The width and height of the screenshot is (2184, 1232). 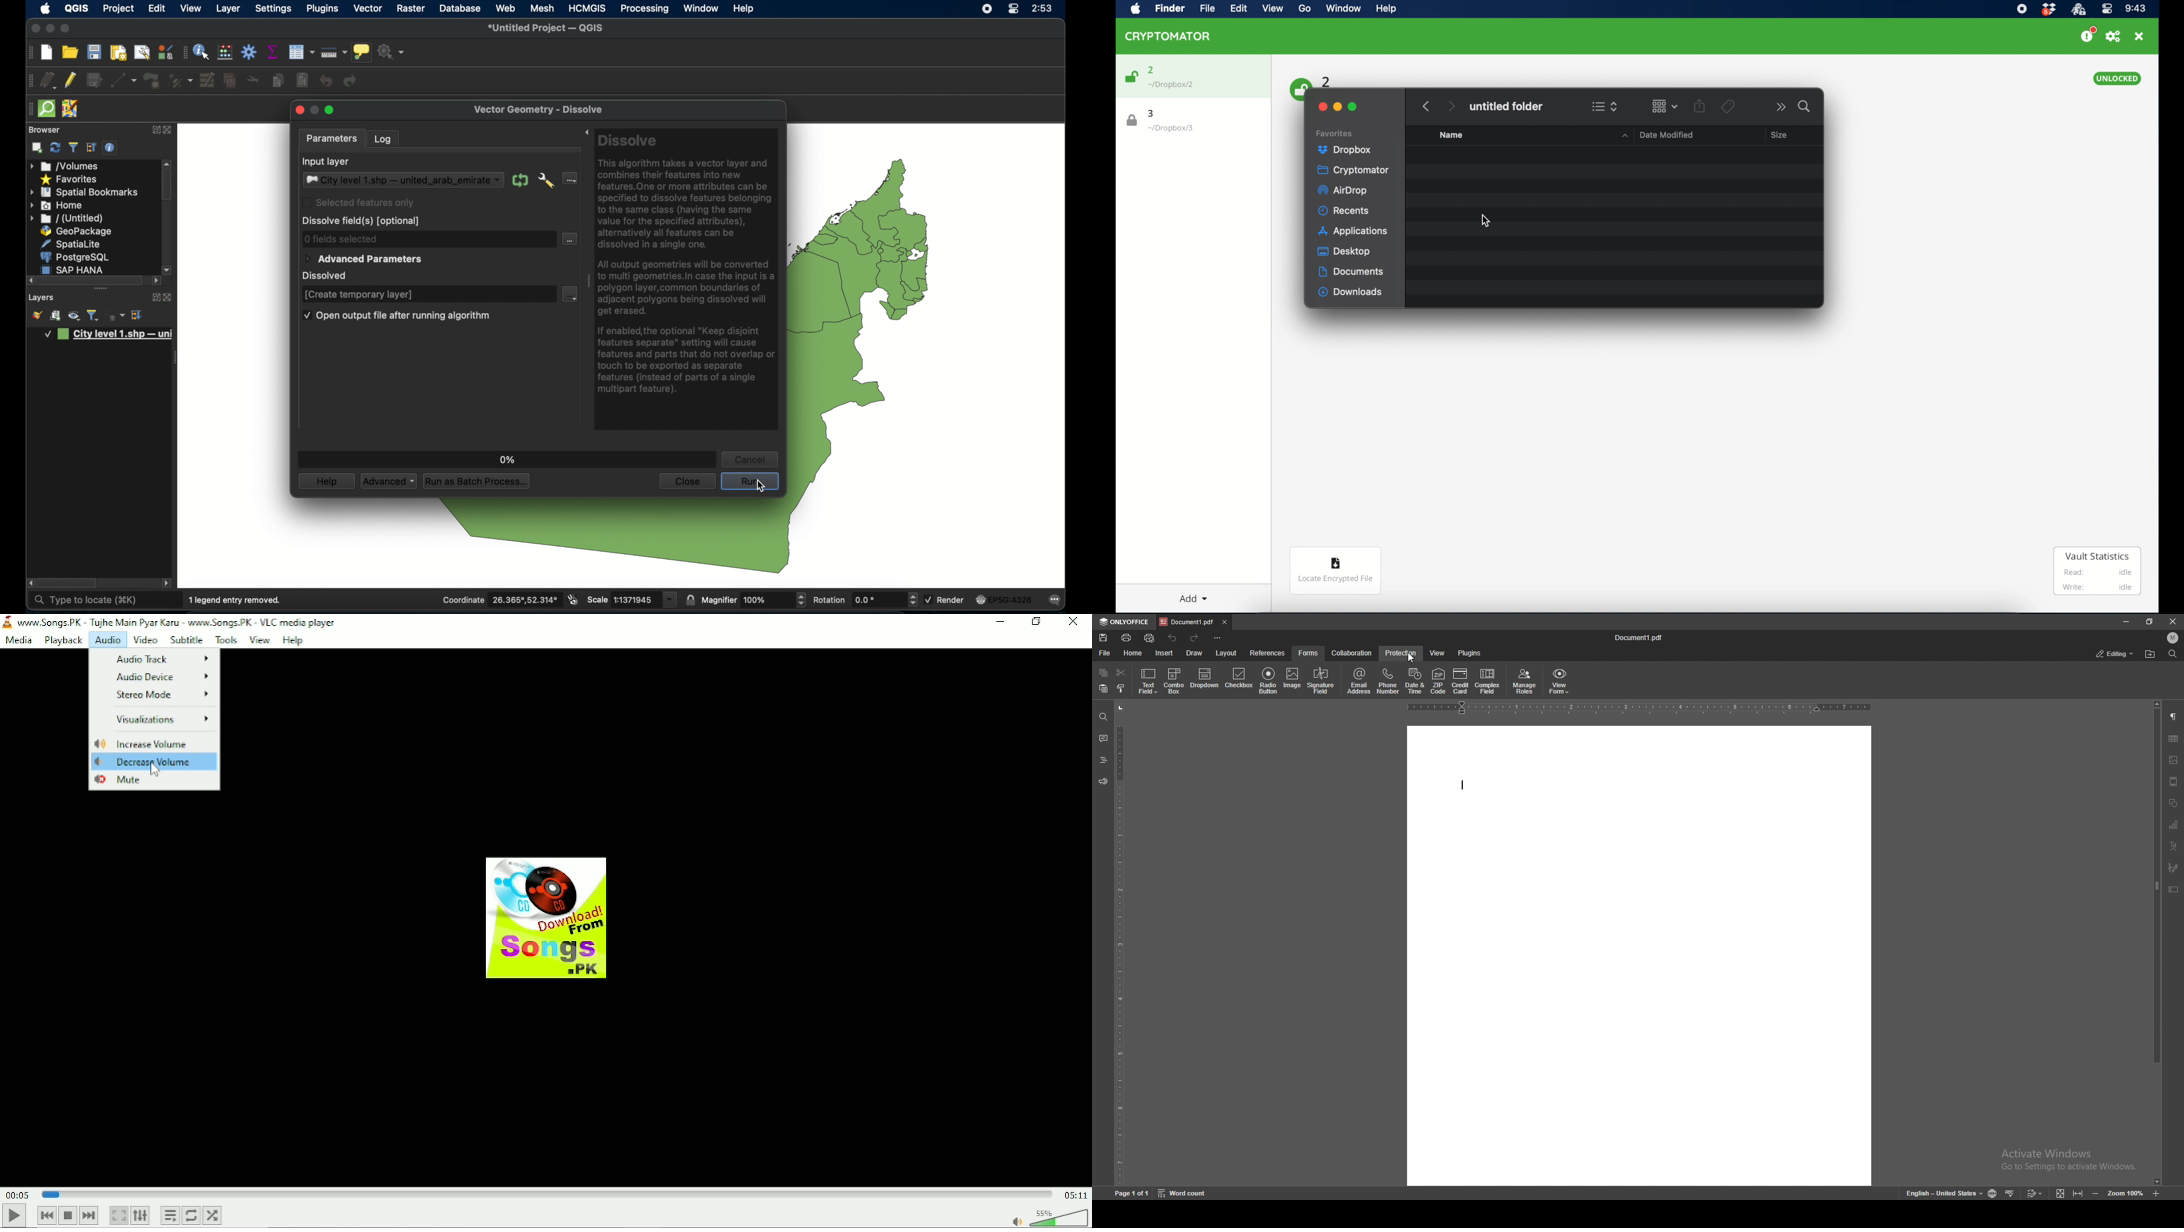 I want to click on cryptomator, so click(x=1168, y=36).